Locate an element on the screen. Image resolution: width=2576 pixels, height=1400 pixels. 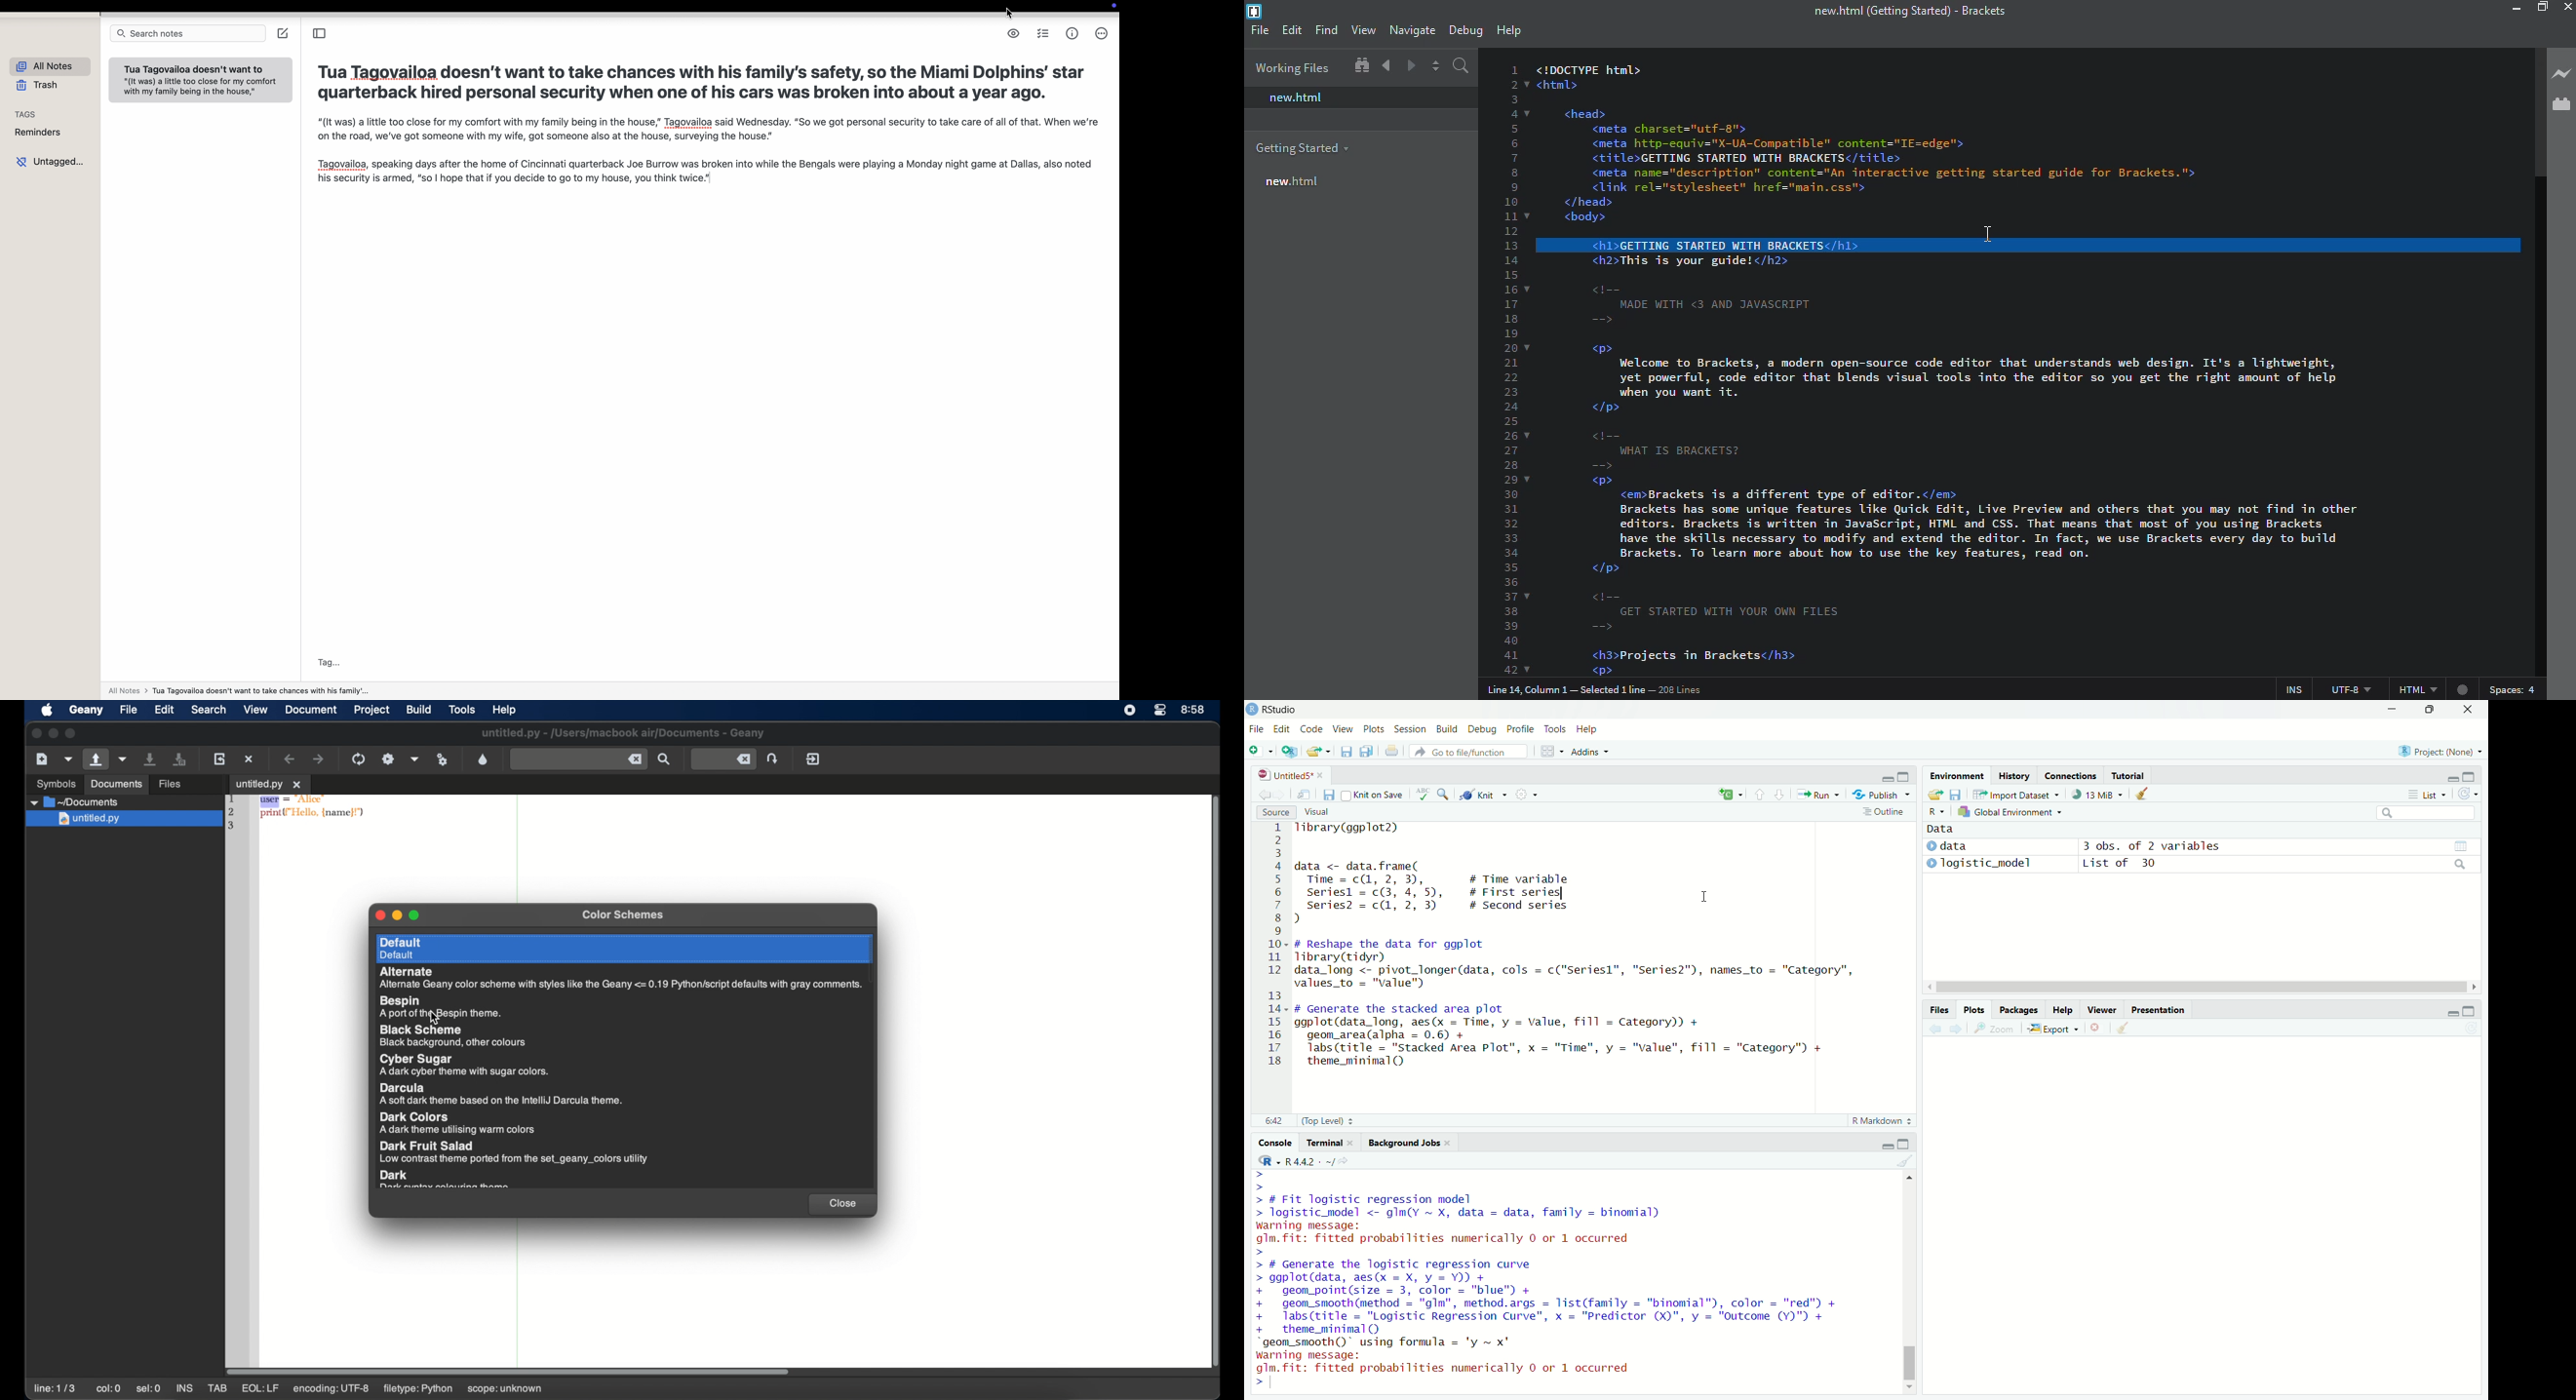
Viewer is located at coordinates (2102, 1009).